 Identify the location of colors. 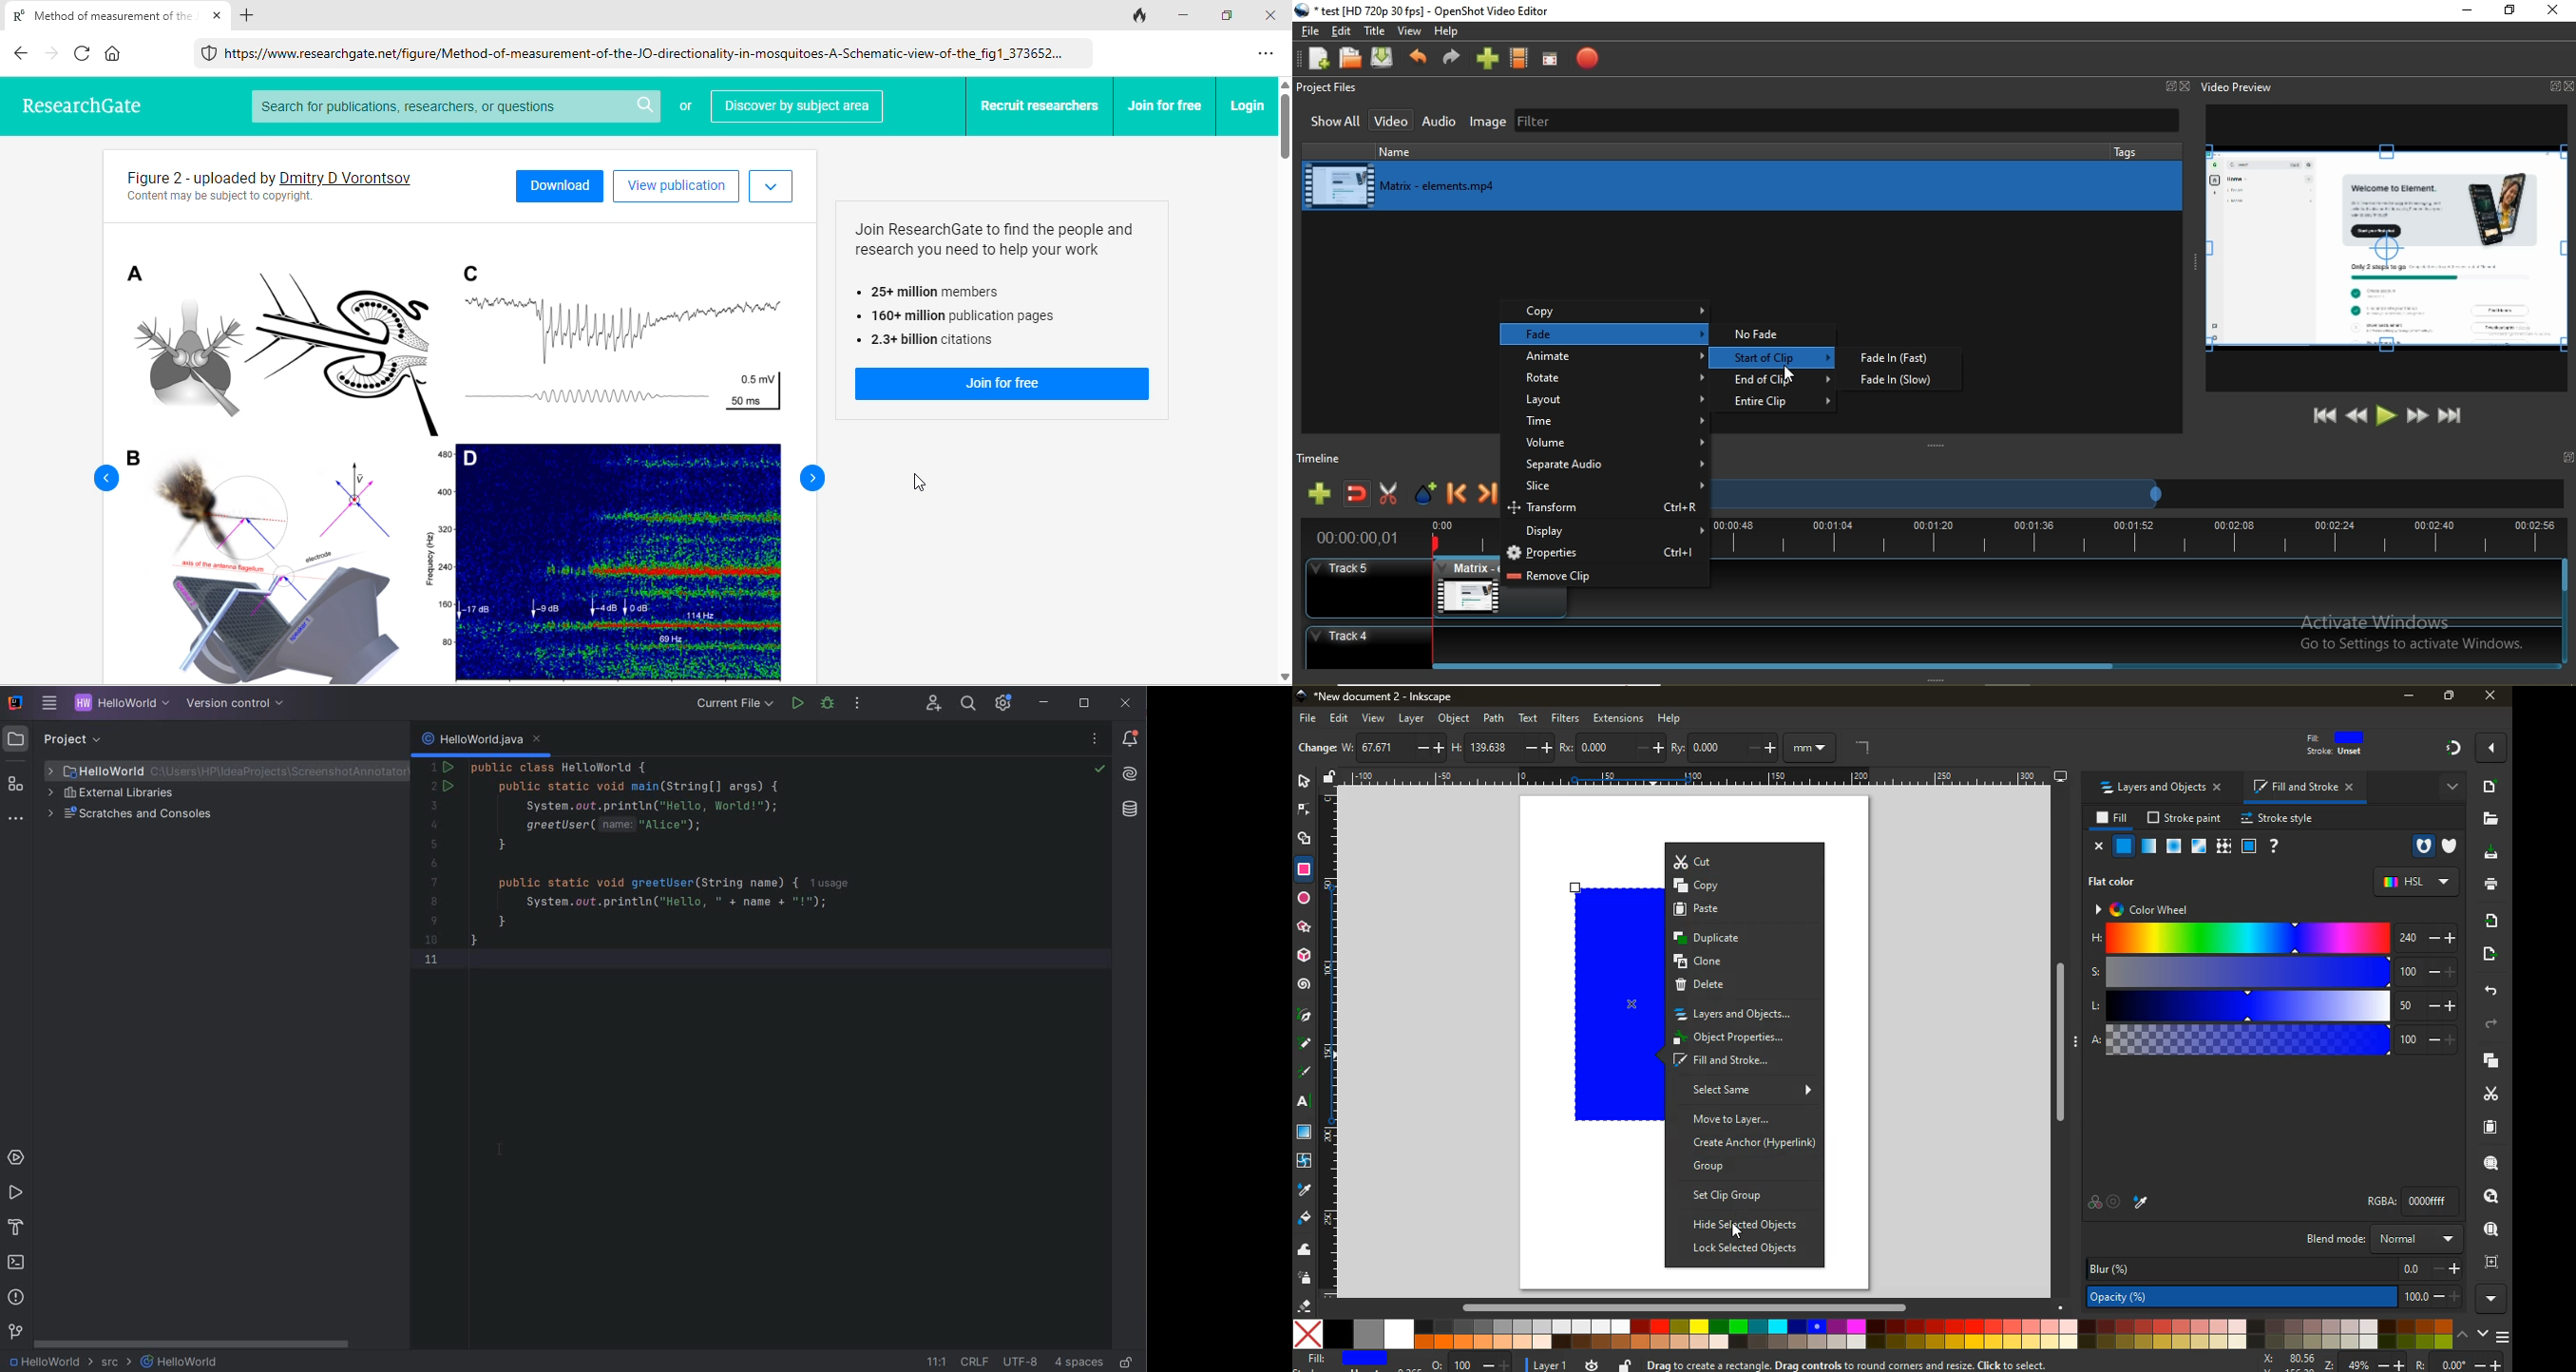
(1872, 1334).